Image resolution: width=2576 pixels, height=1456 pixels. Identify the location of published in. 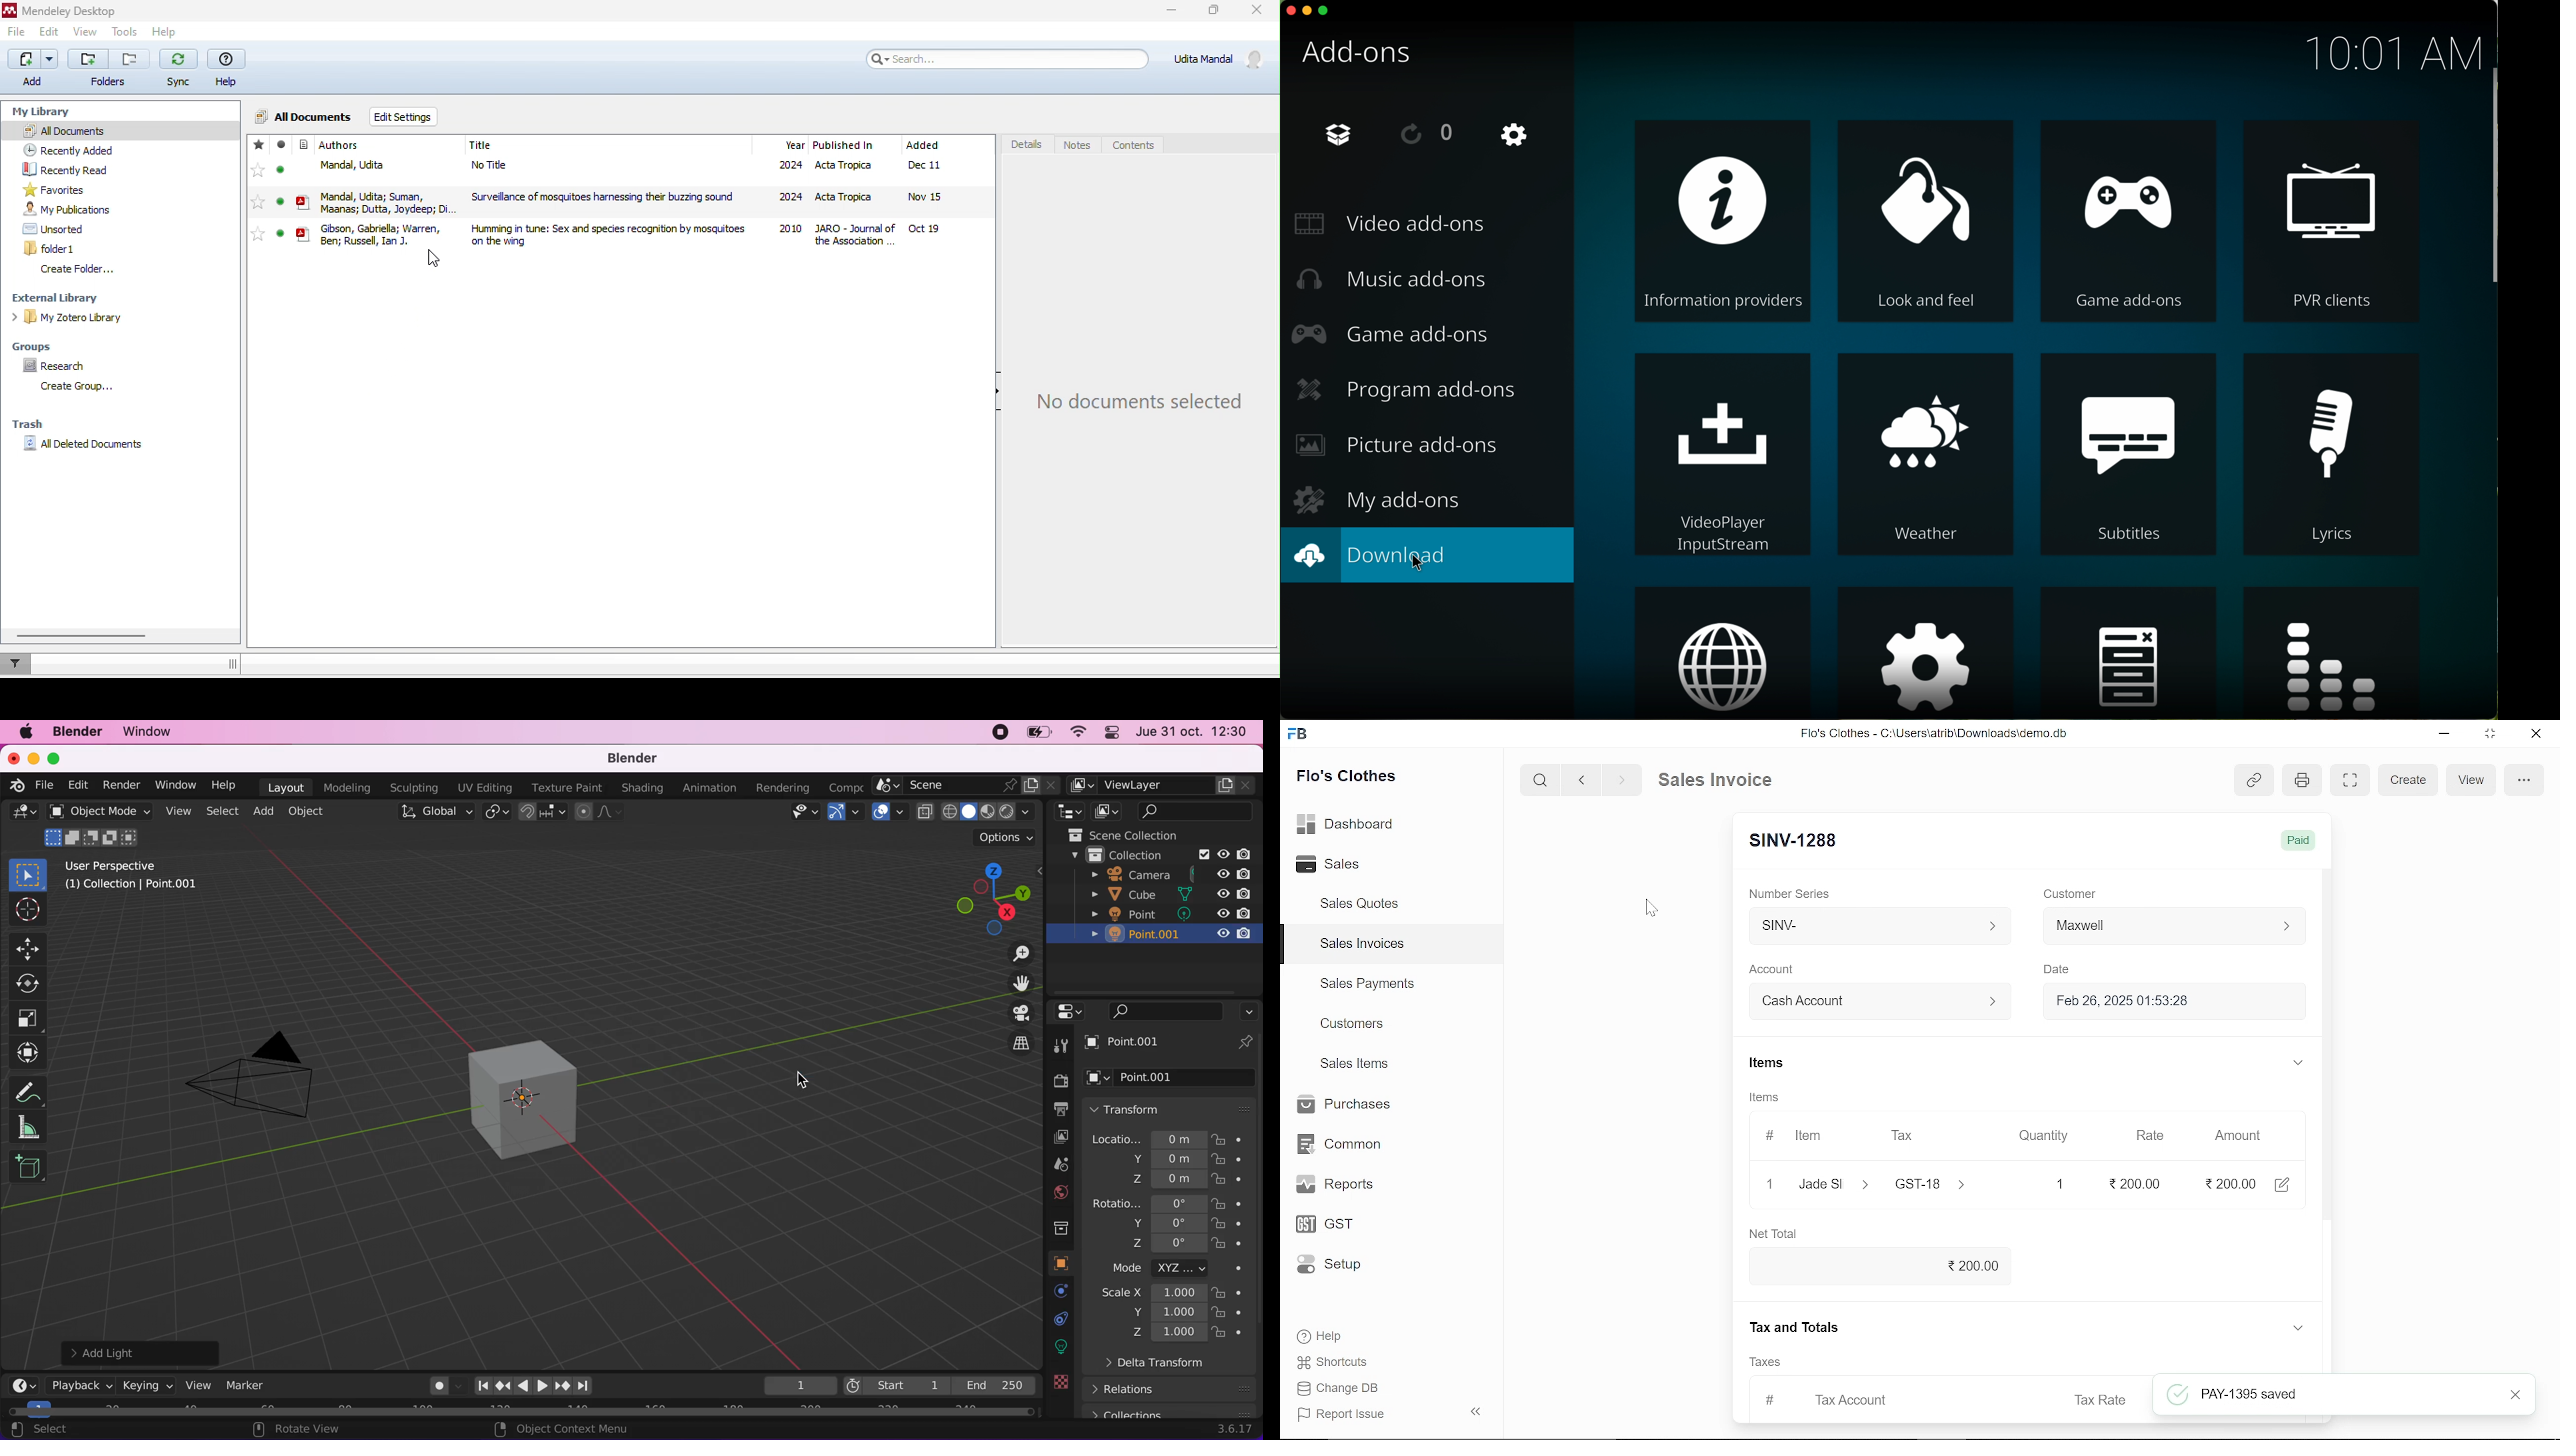
(843, 146).